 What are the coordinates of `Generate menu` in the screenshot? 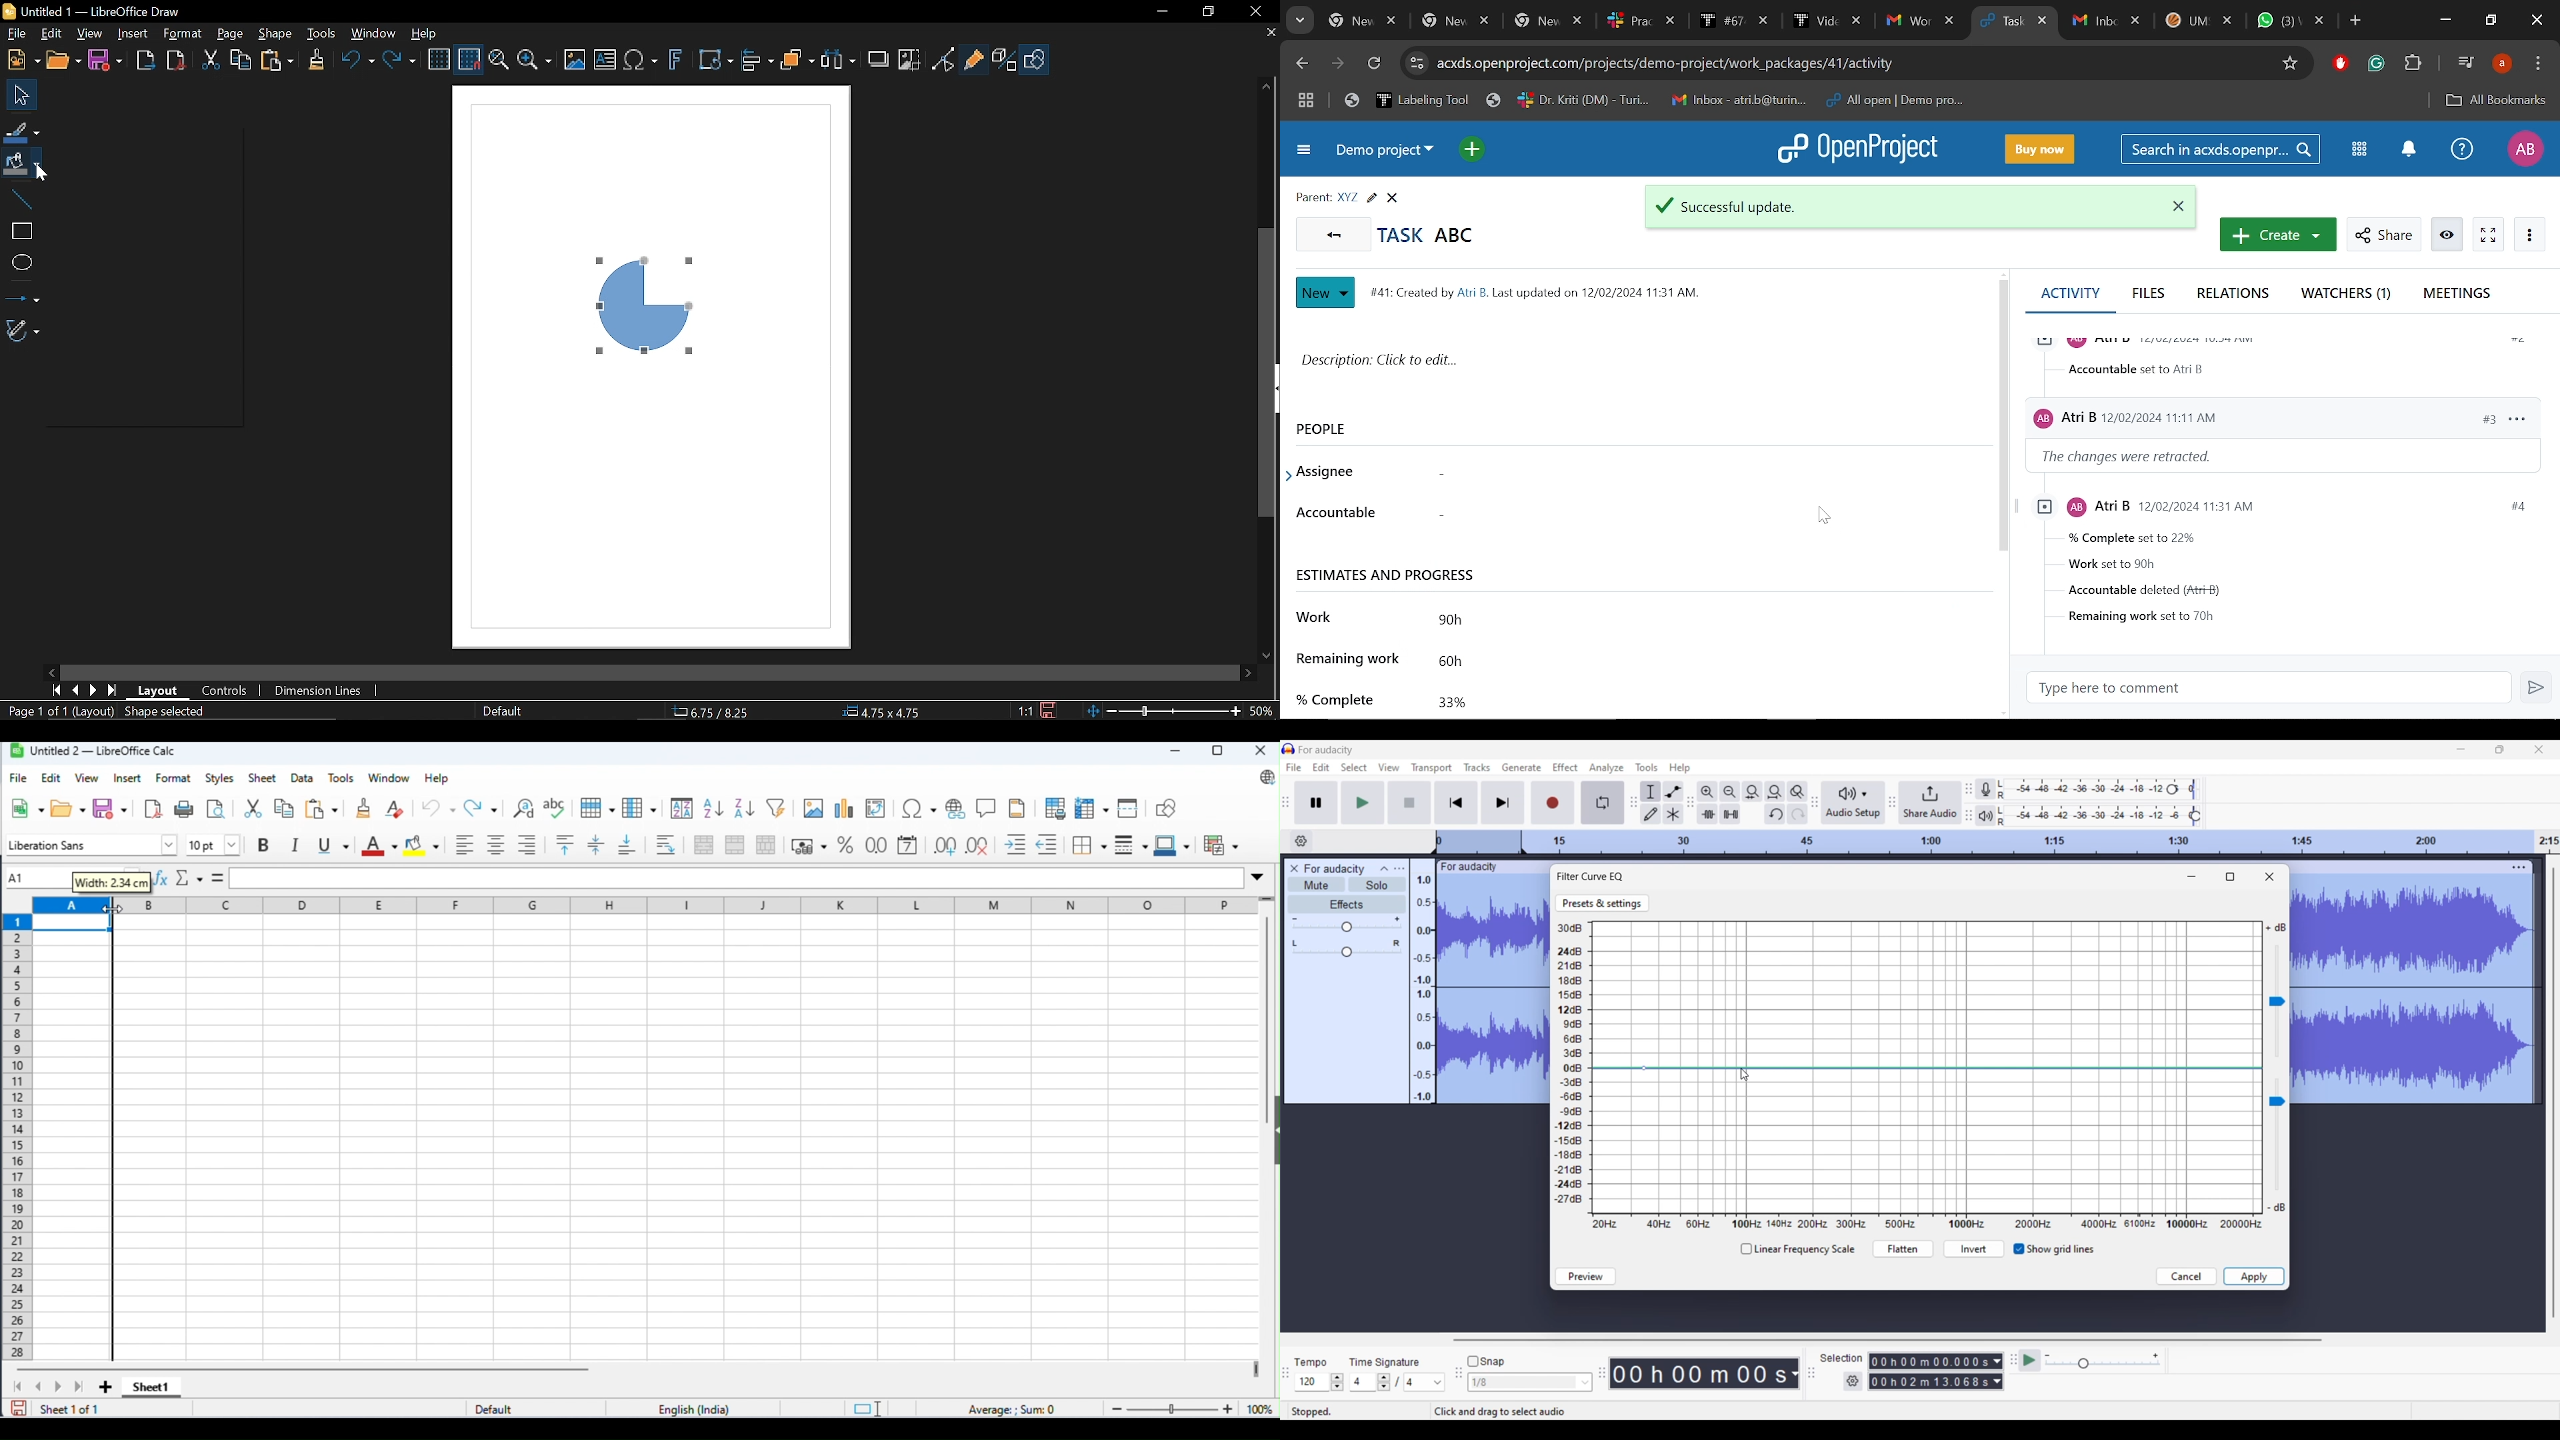 It's located at (1519, 769).